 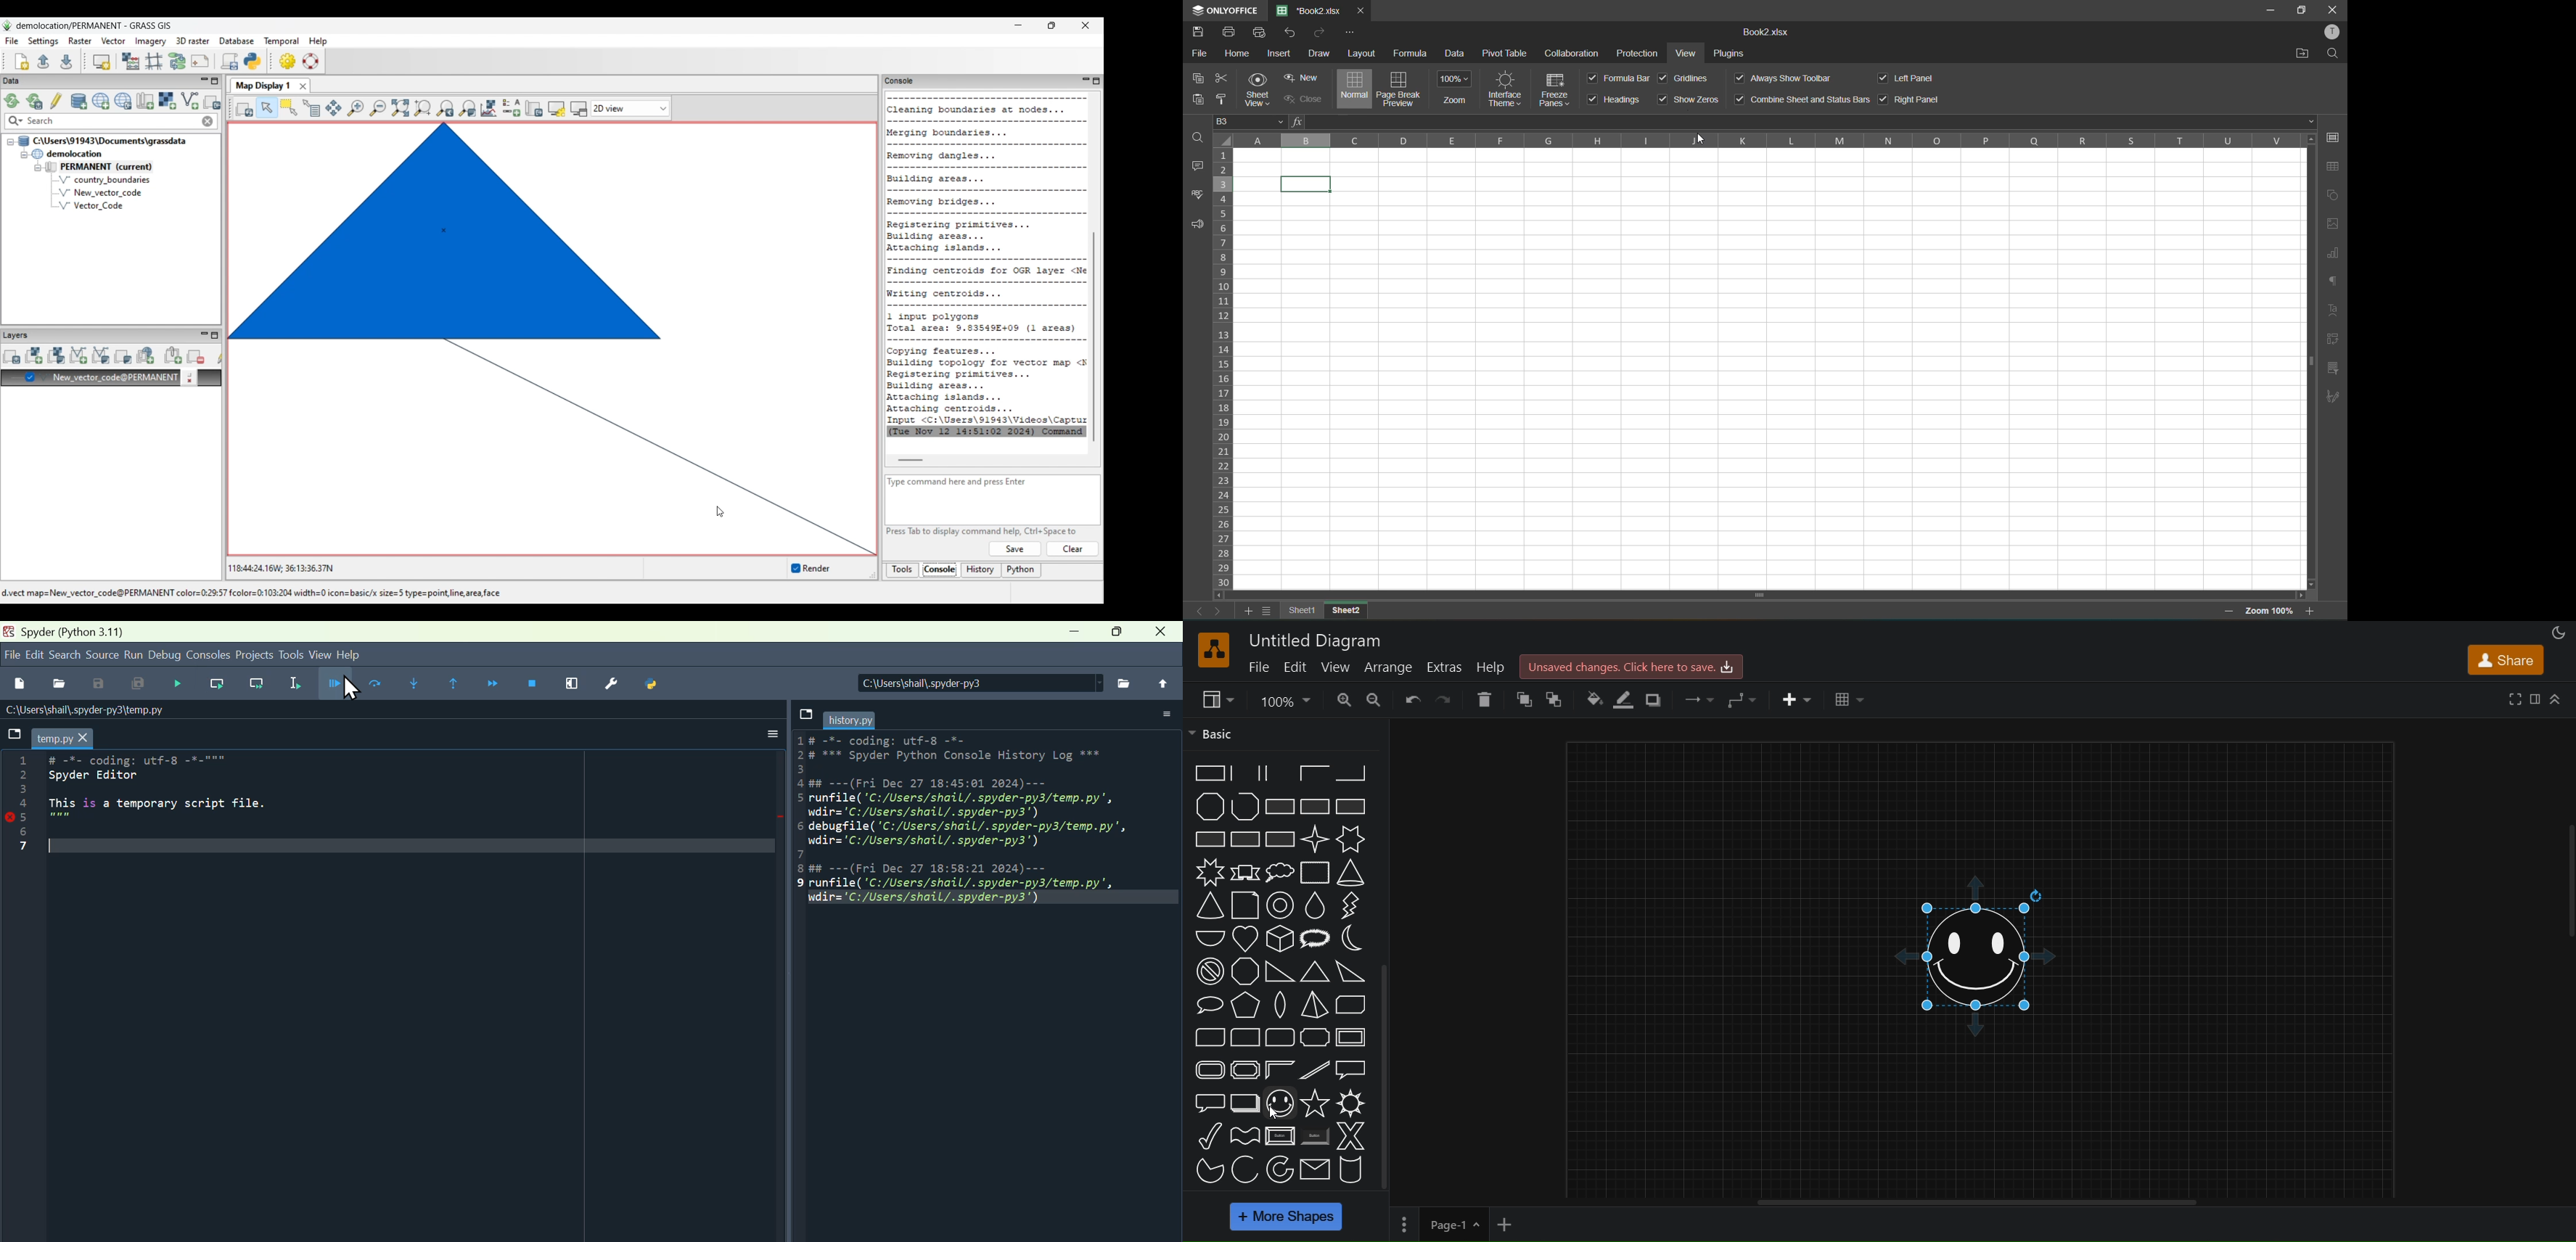 What do you see at coordinates (1209, 973) in the screenshot?
I see `no symbol` at bounding box center [1209, 973].